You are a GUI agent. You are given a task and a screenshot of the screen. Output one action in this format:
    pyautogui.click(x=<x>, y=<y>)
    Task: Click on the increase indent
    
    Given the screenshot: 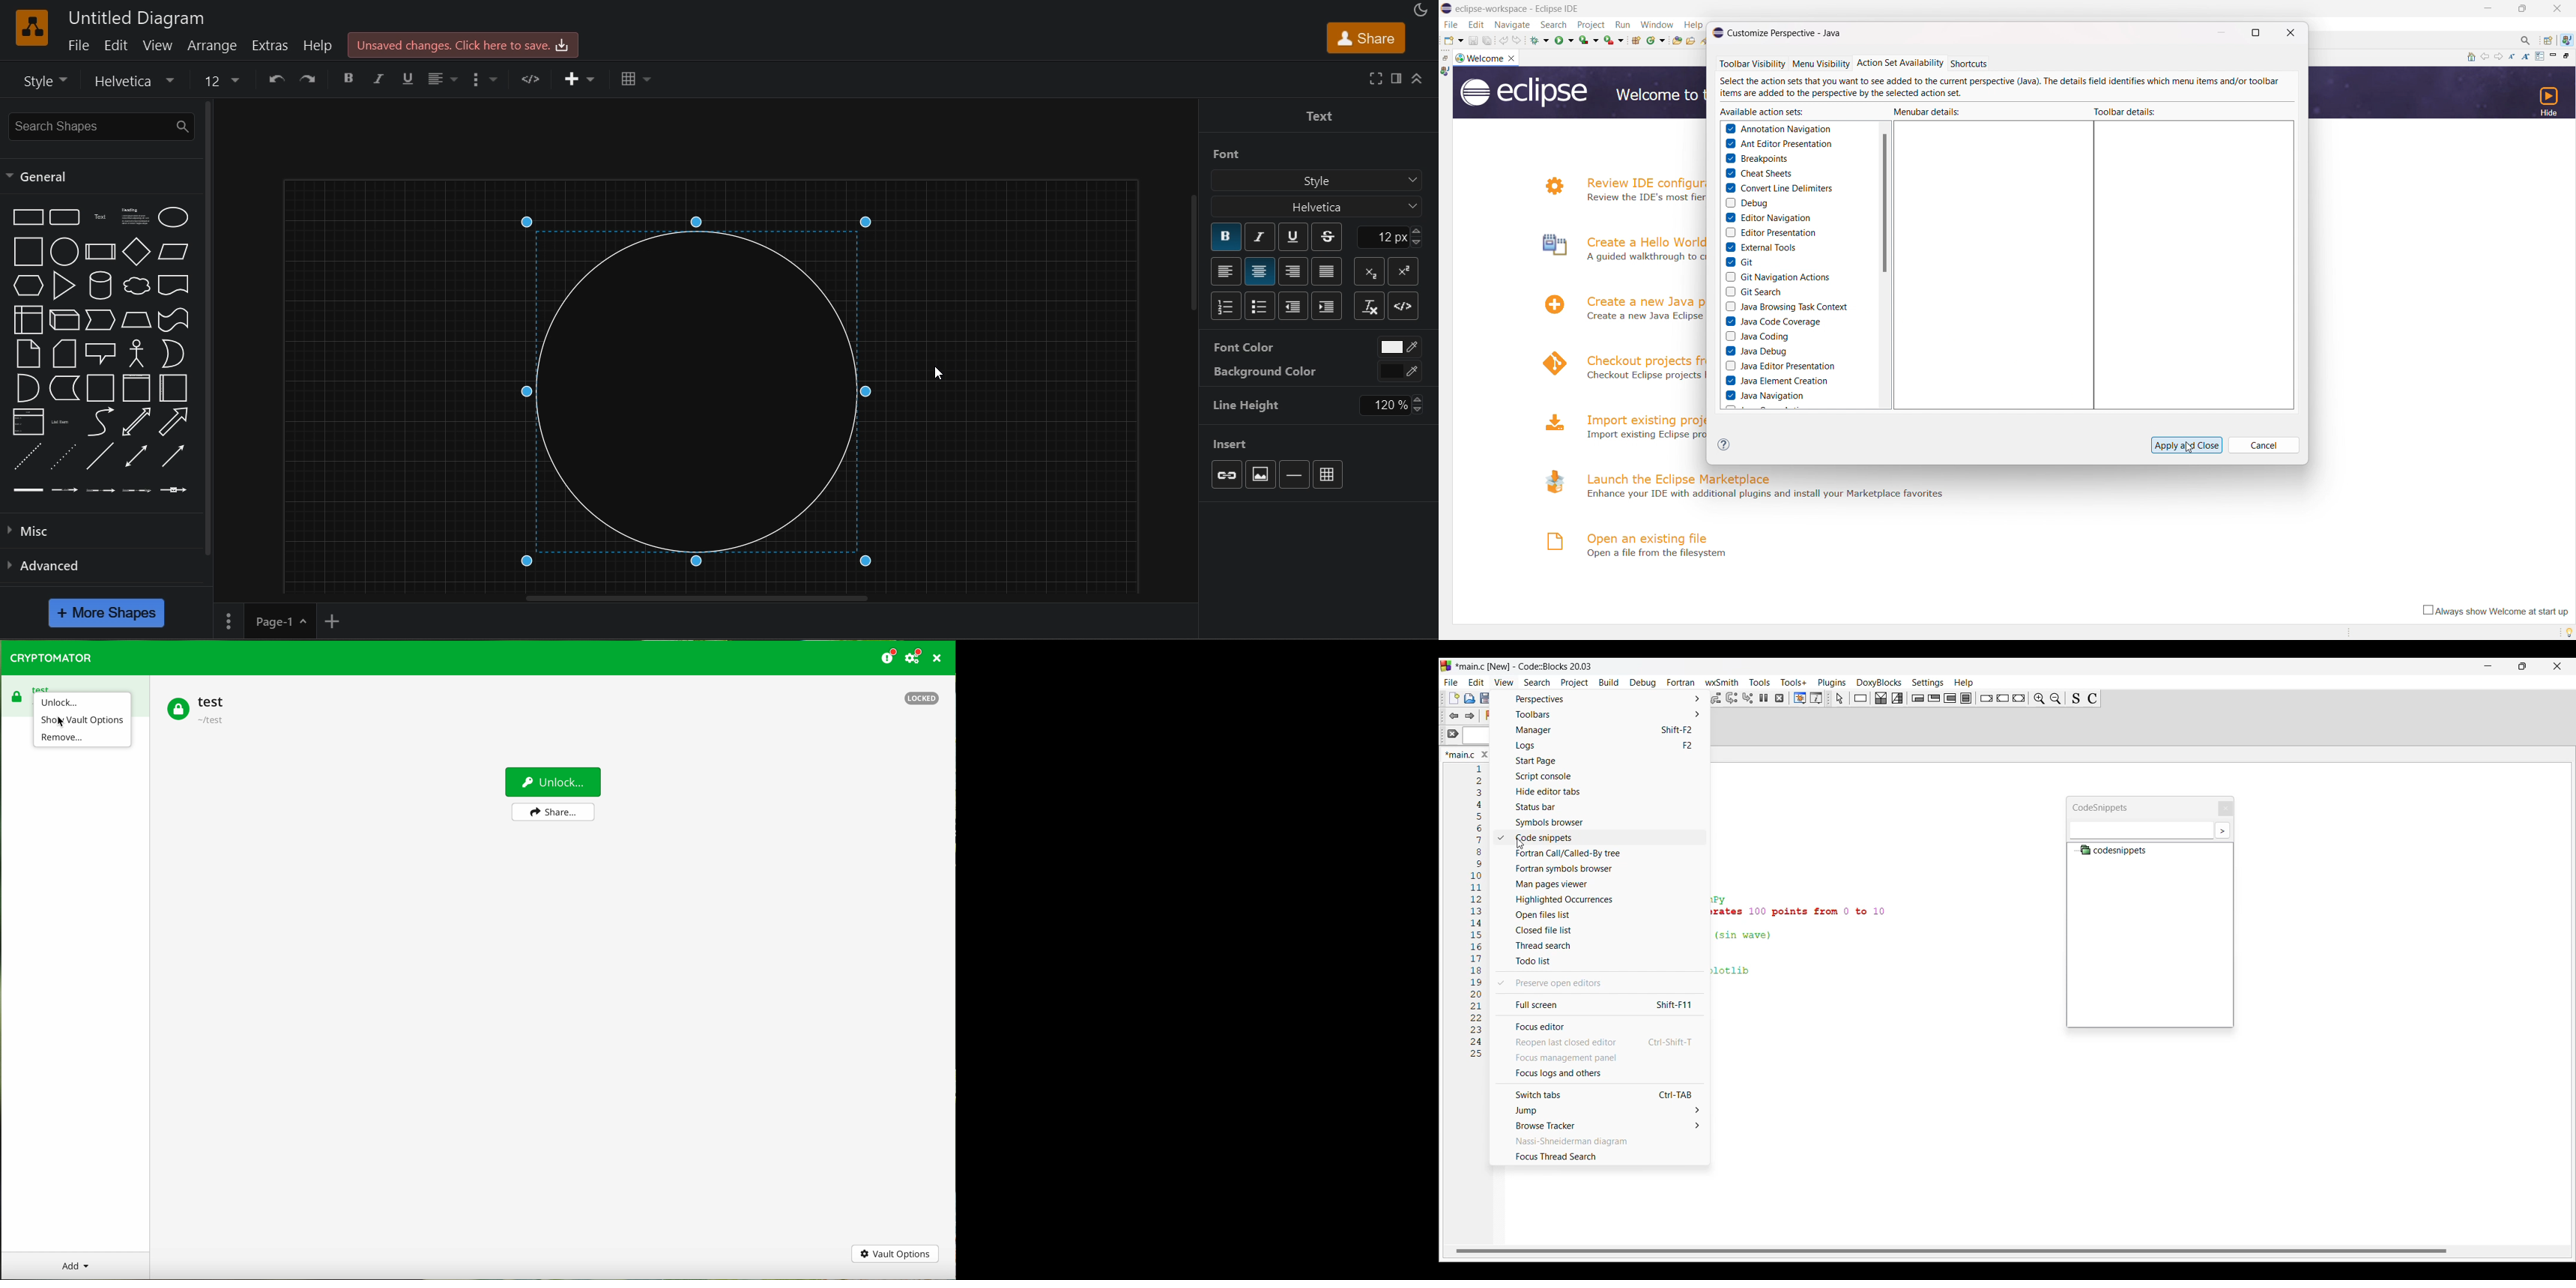 What is the action you would take?
    pyautogui.click(x=1327, y=305)
    